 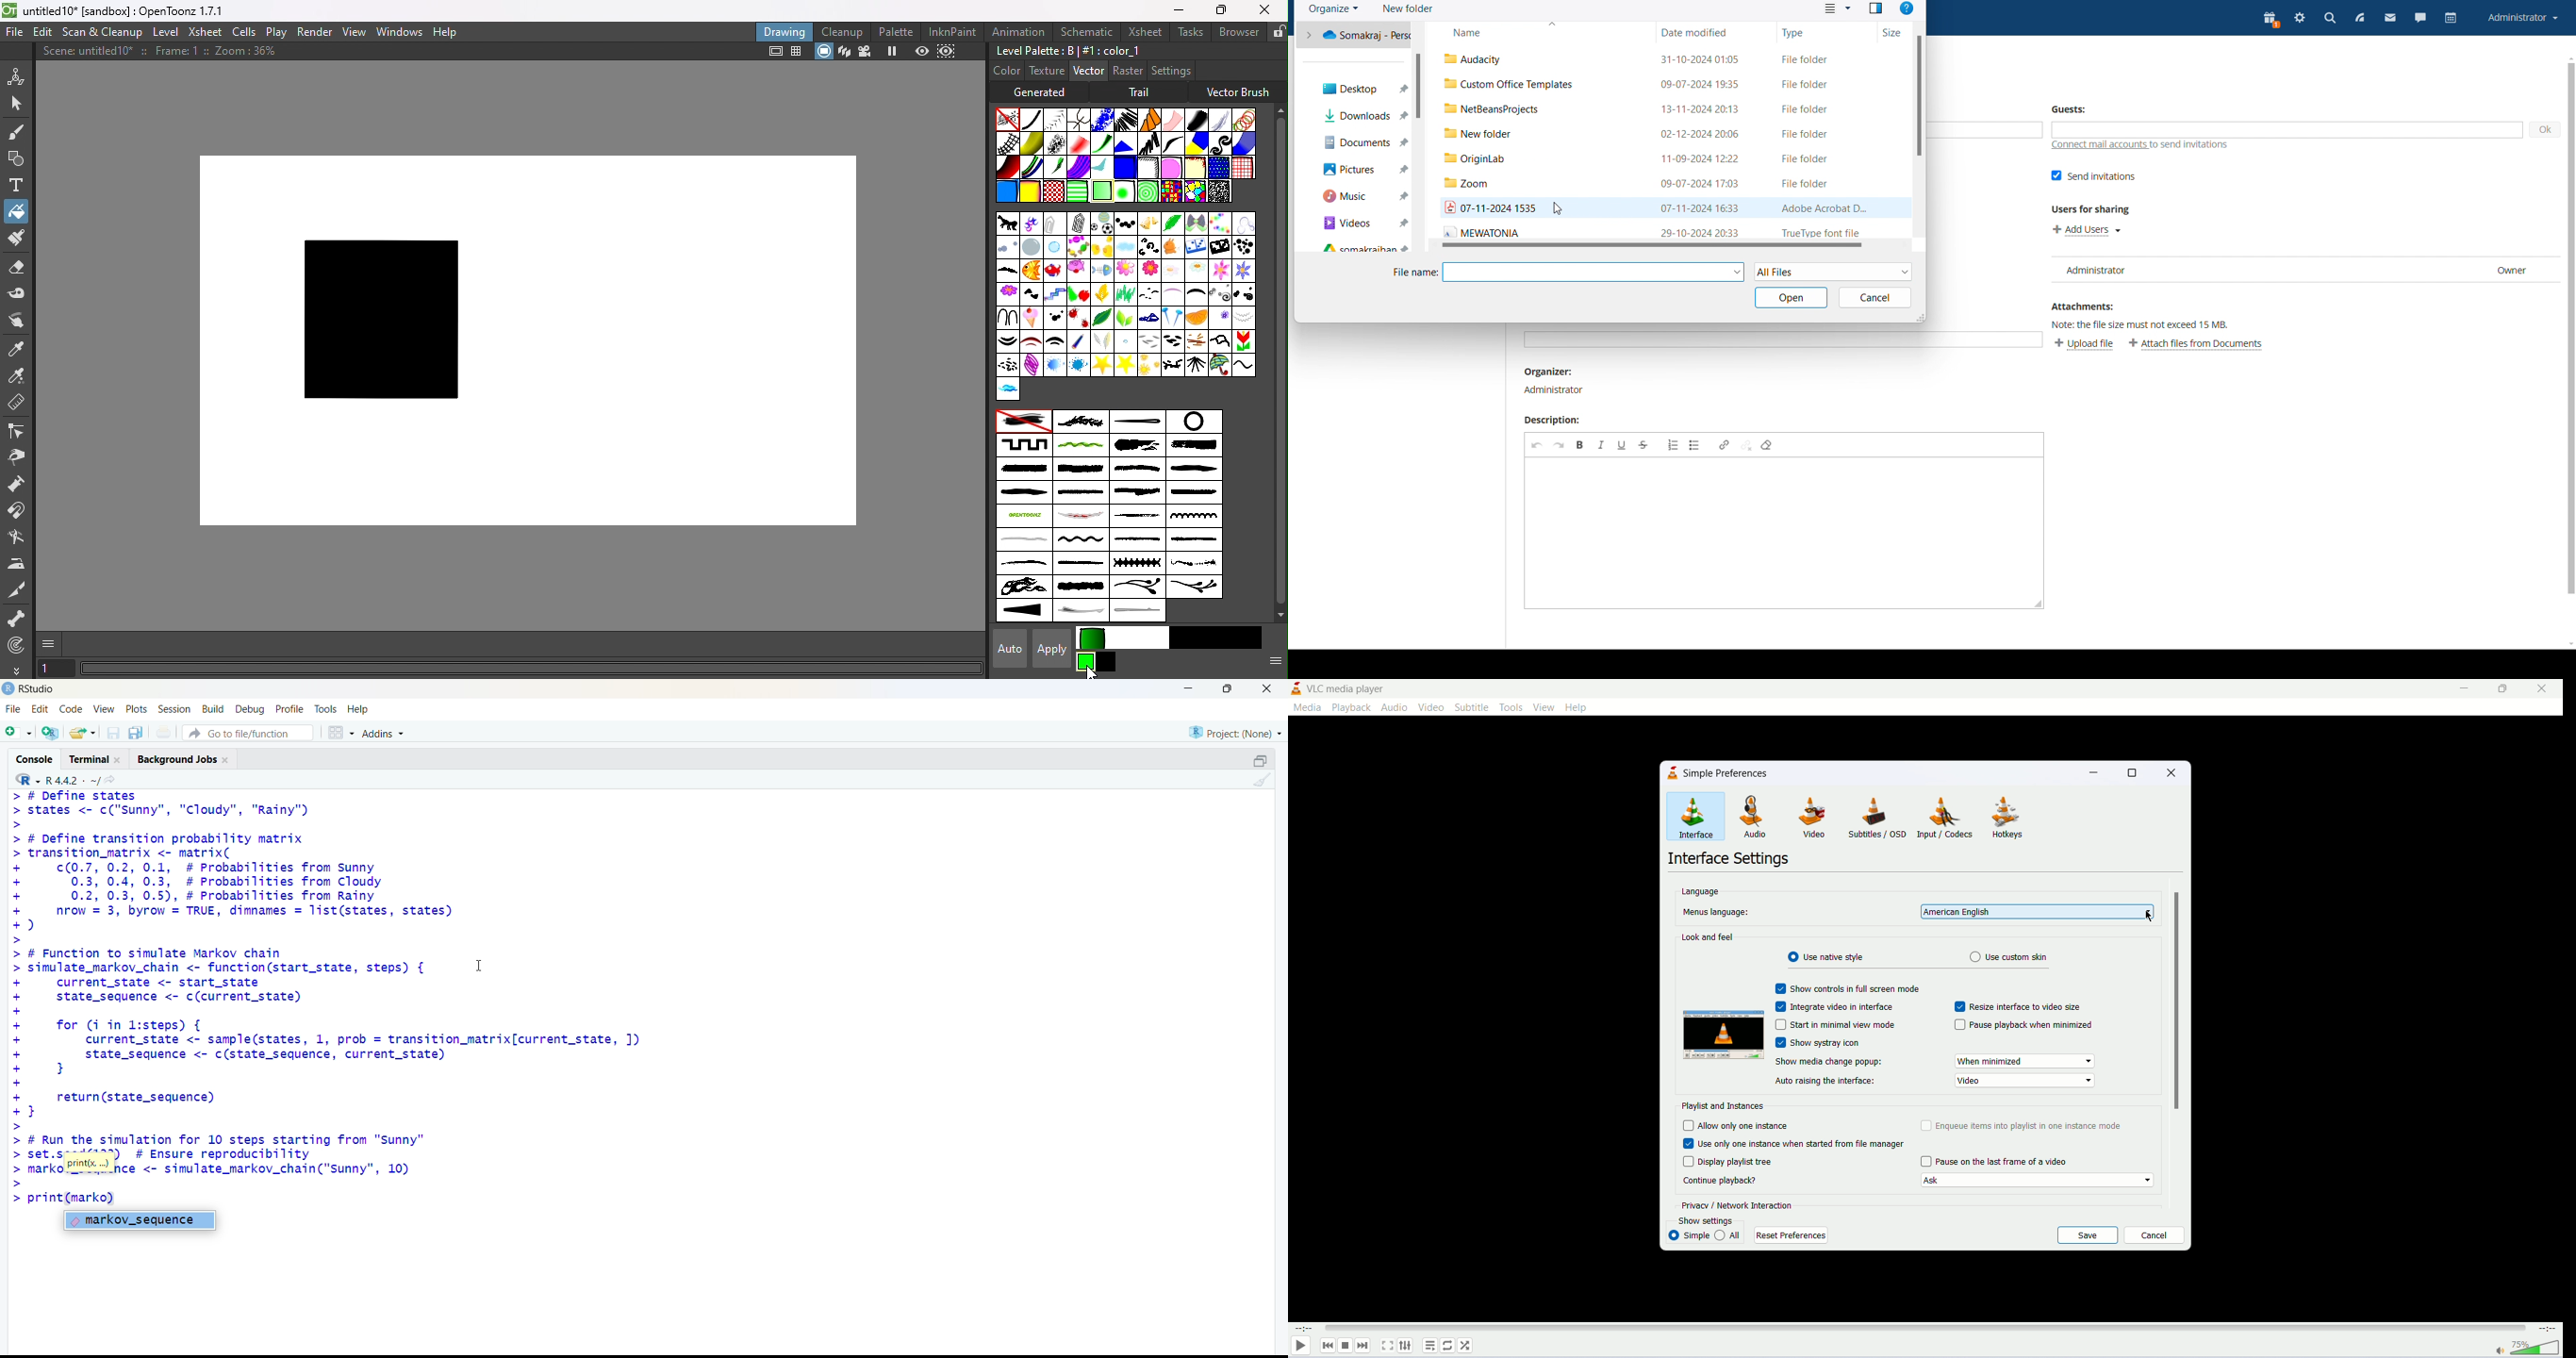 I want to click on markov_sequence, so click(x=140, y=1221).